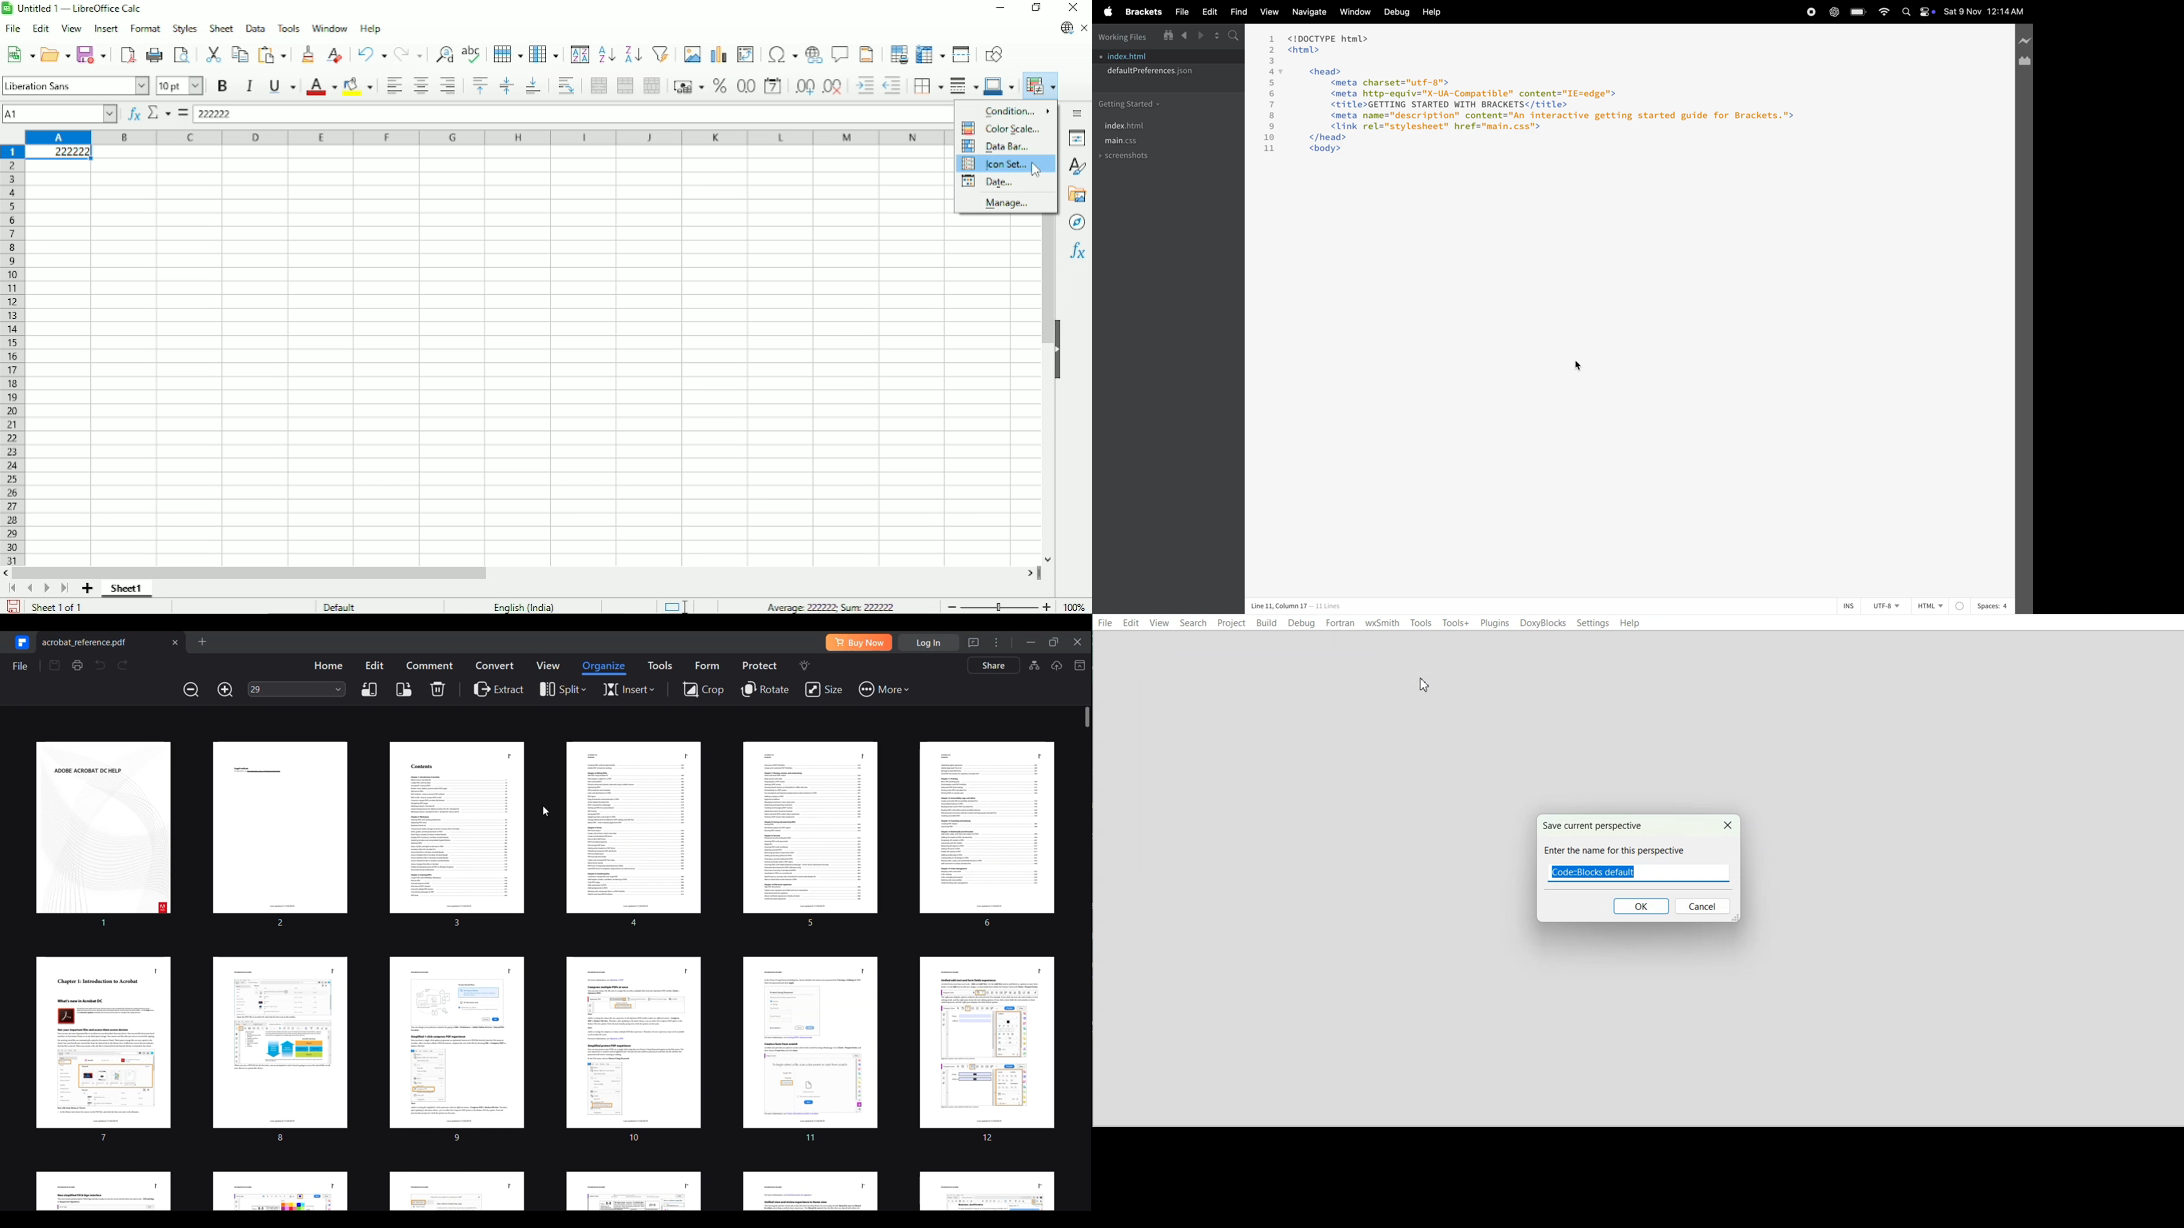 This screenshot has width=2184, height=1232. What do you see at coordinates (1579, 367) in the screenshot?
I see `cursor` at bounding box center [1579, 367].